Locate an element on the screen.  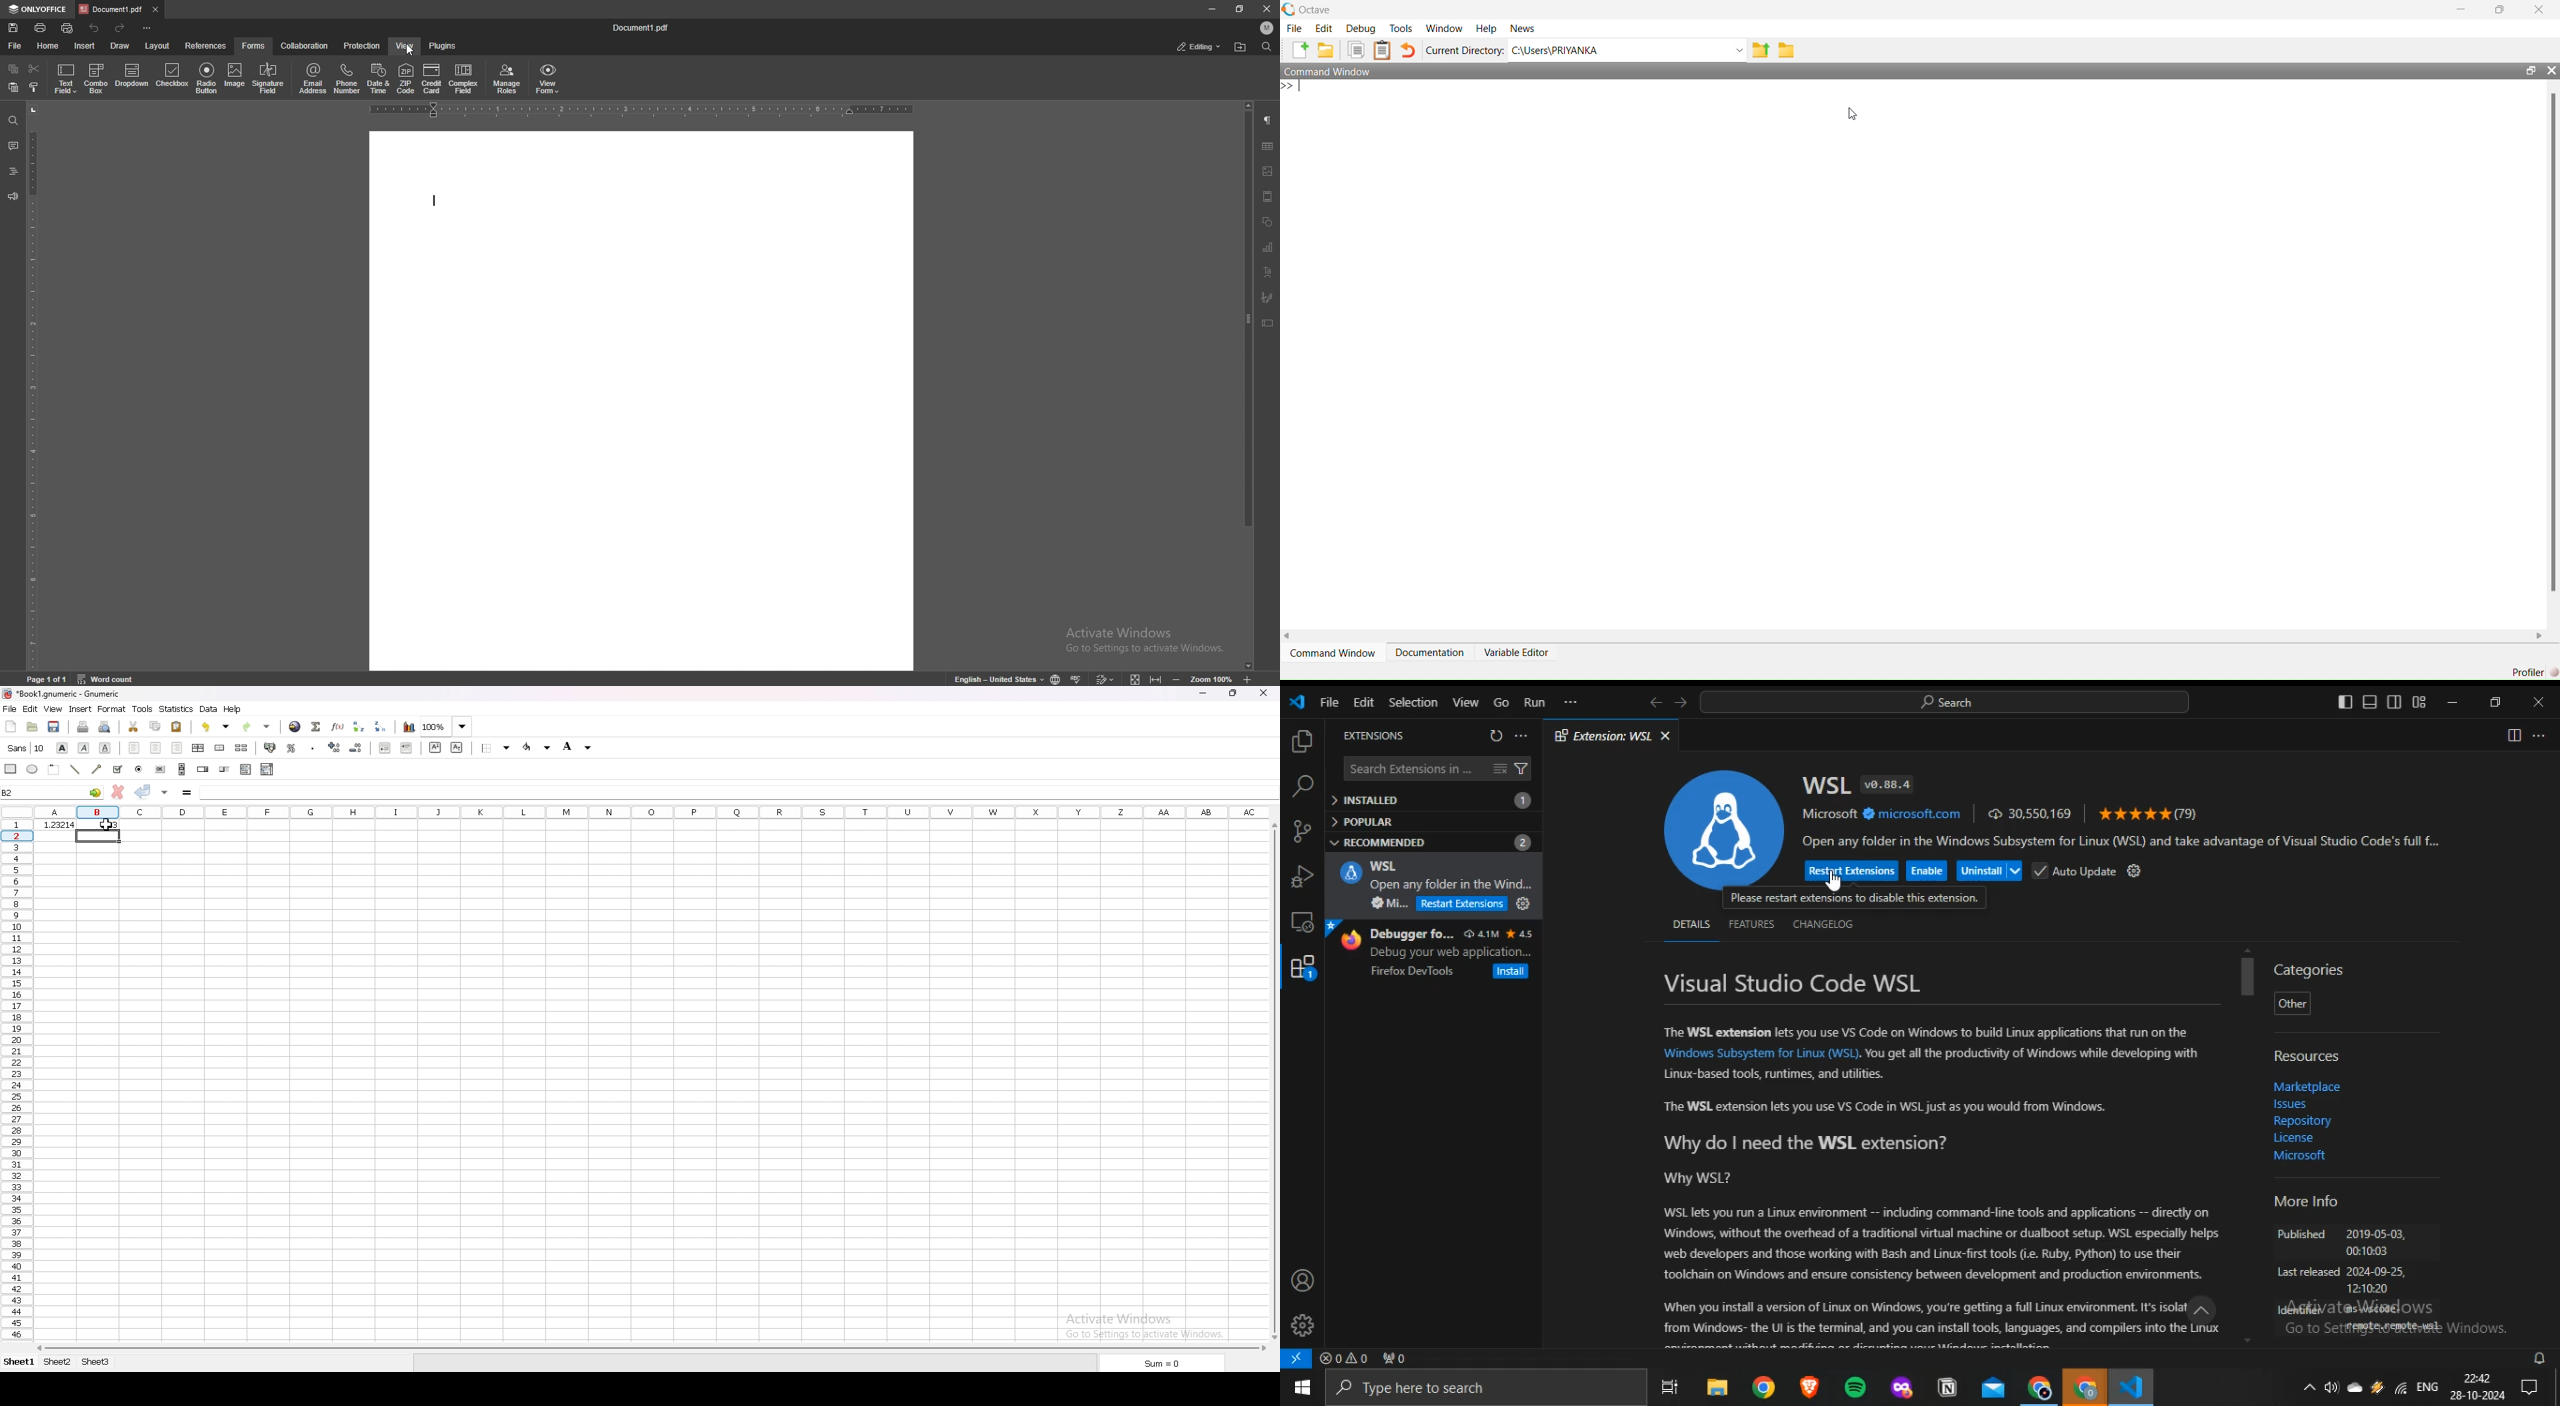
Install is located at coordinates (1512, 971).